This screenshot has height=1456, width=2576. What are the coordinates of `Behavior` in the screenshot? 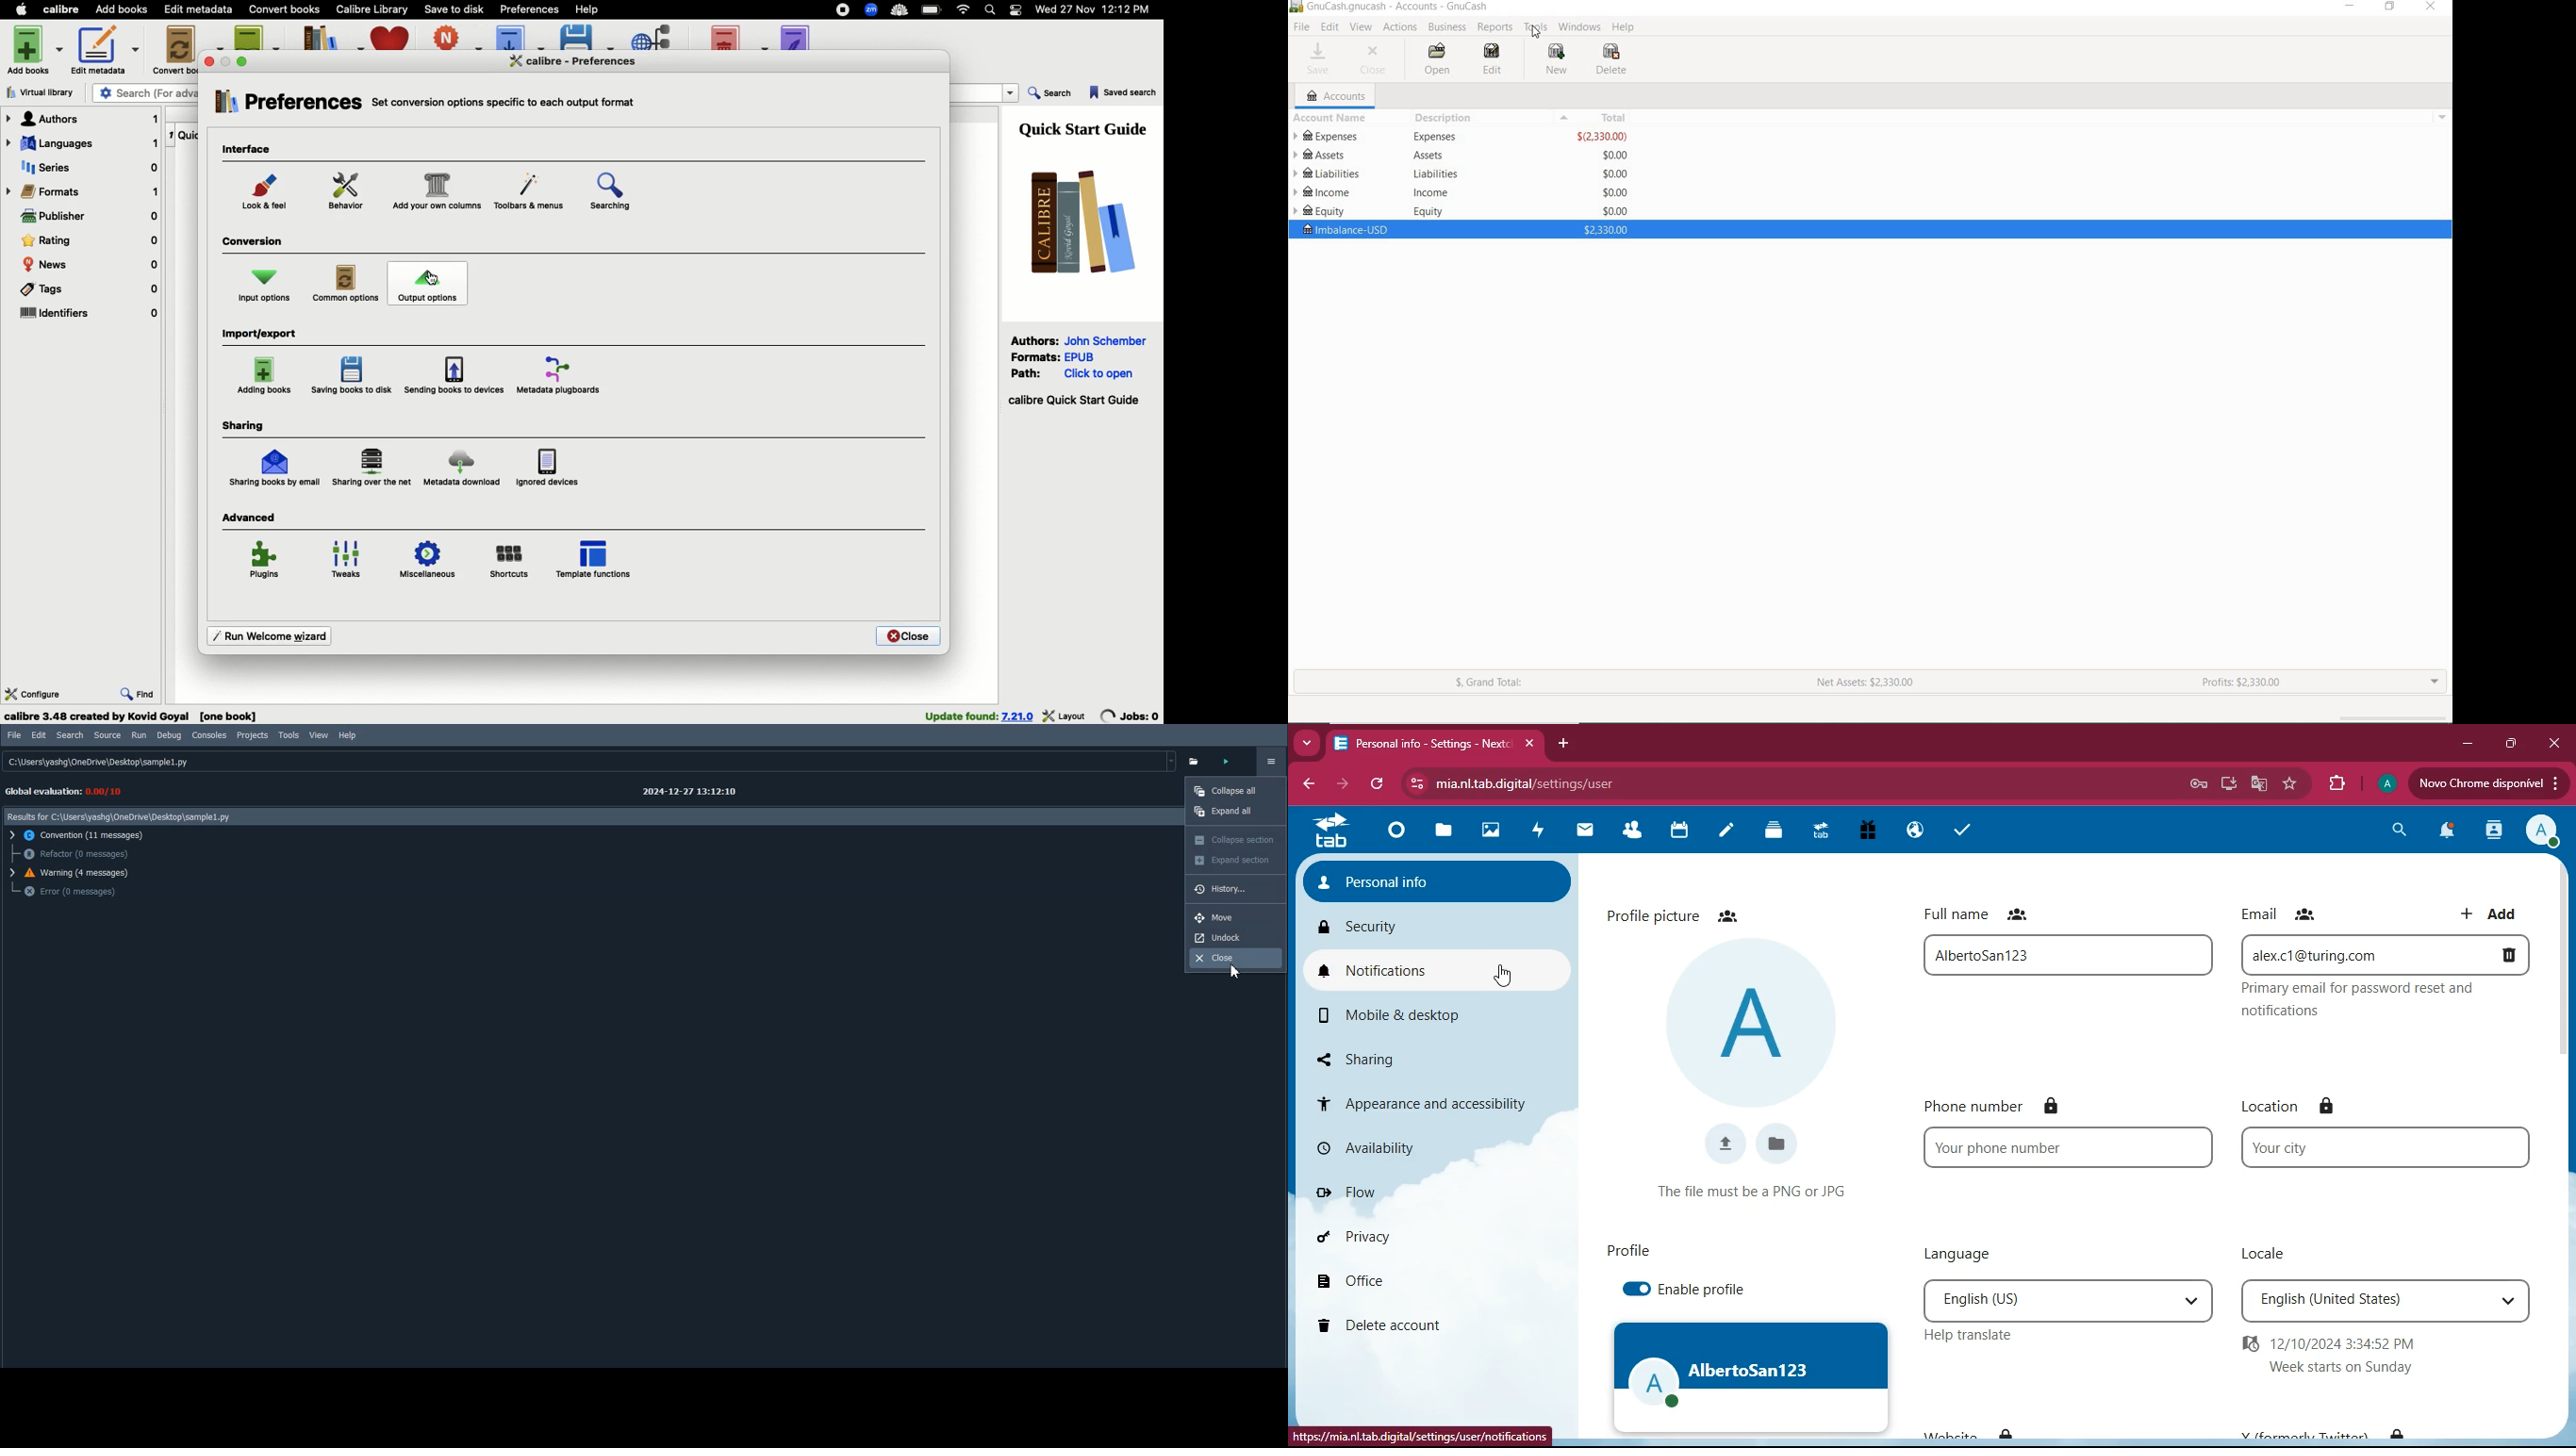 It's located at (347, 192).